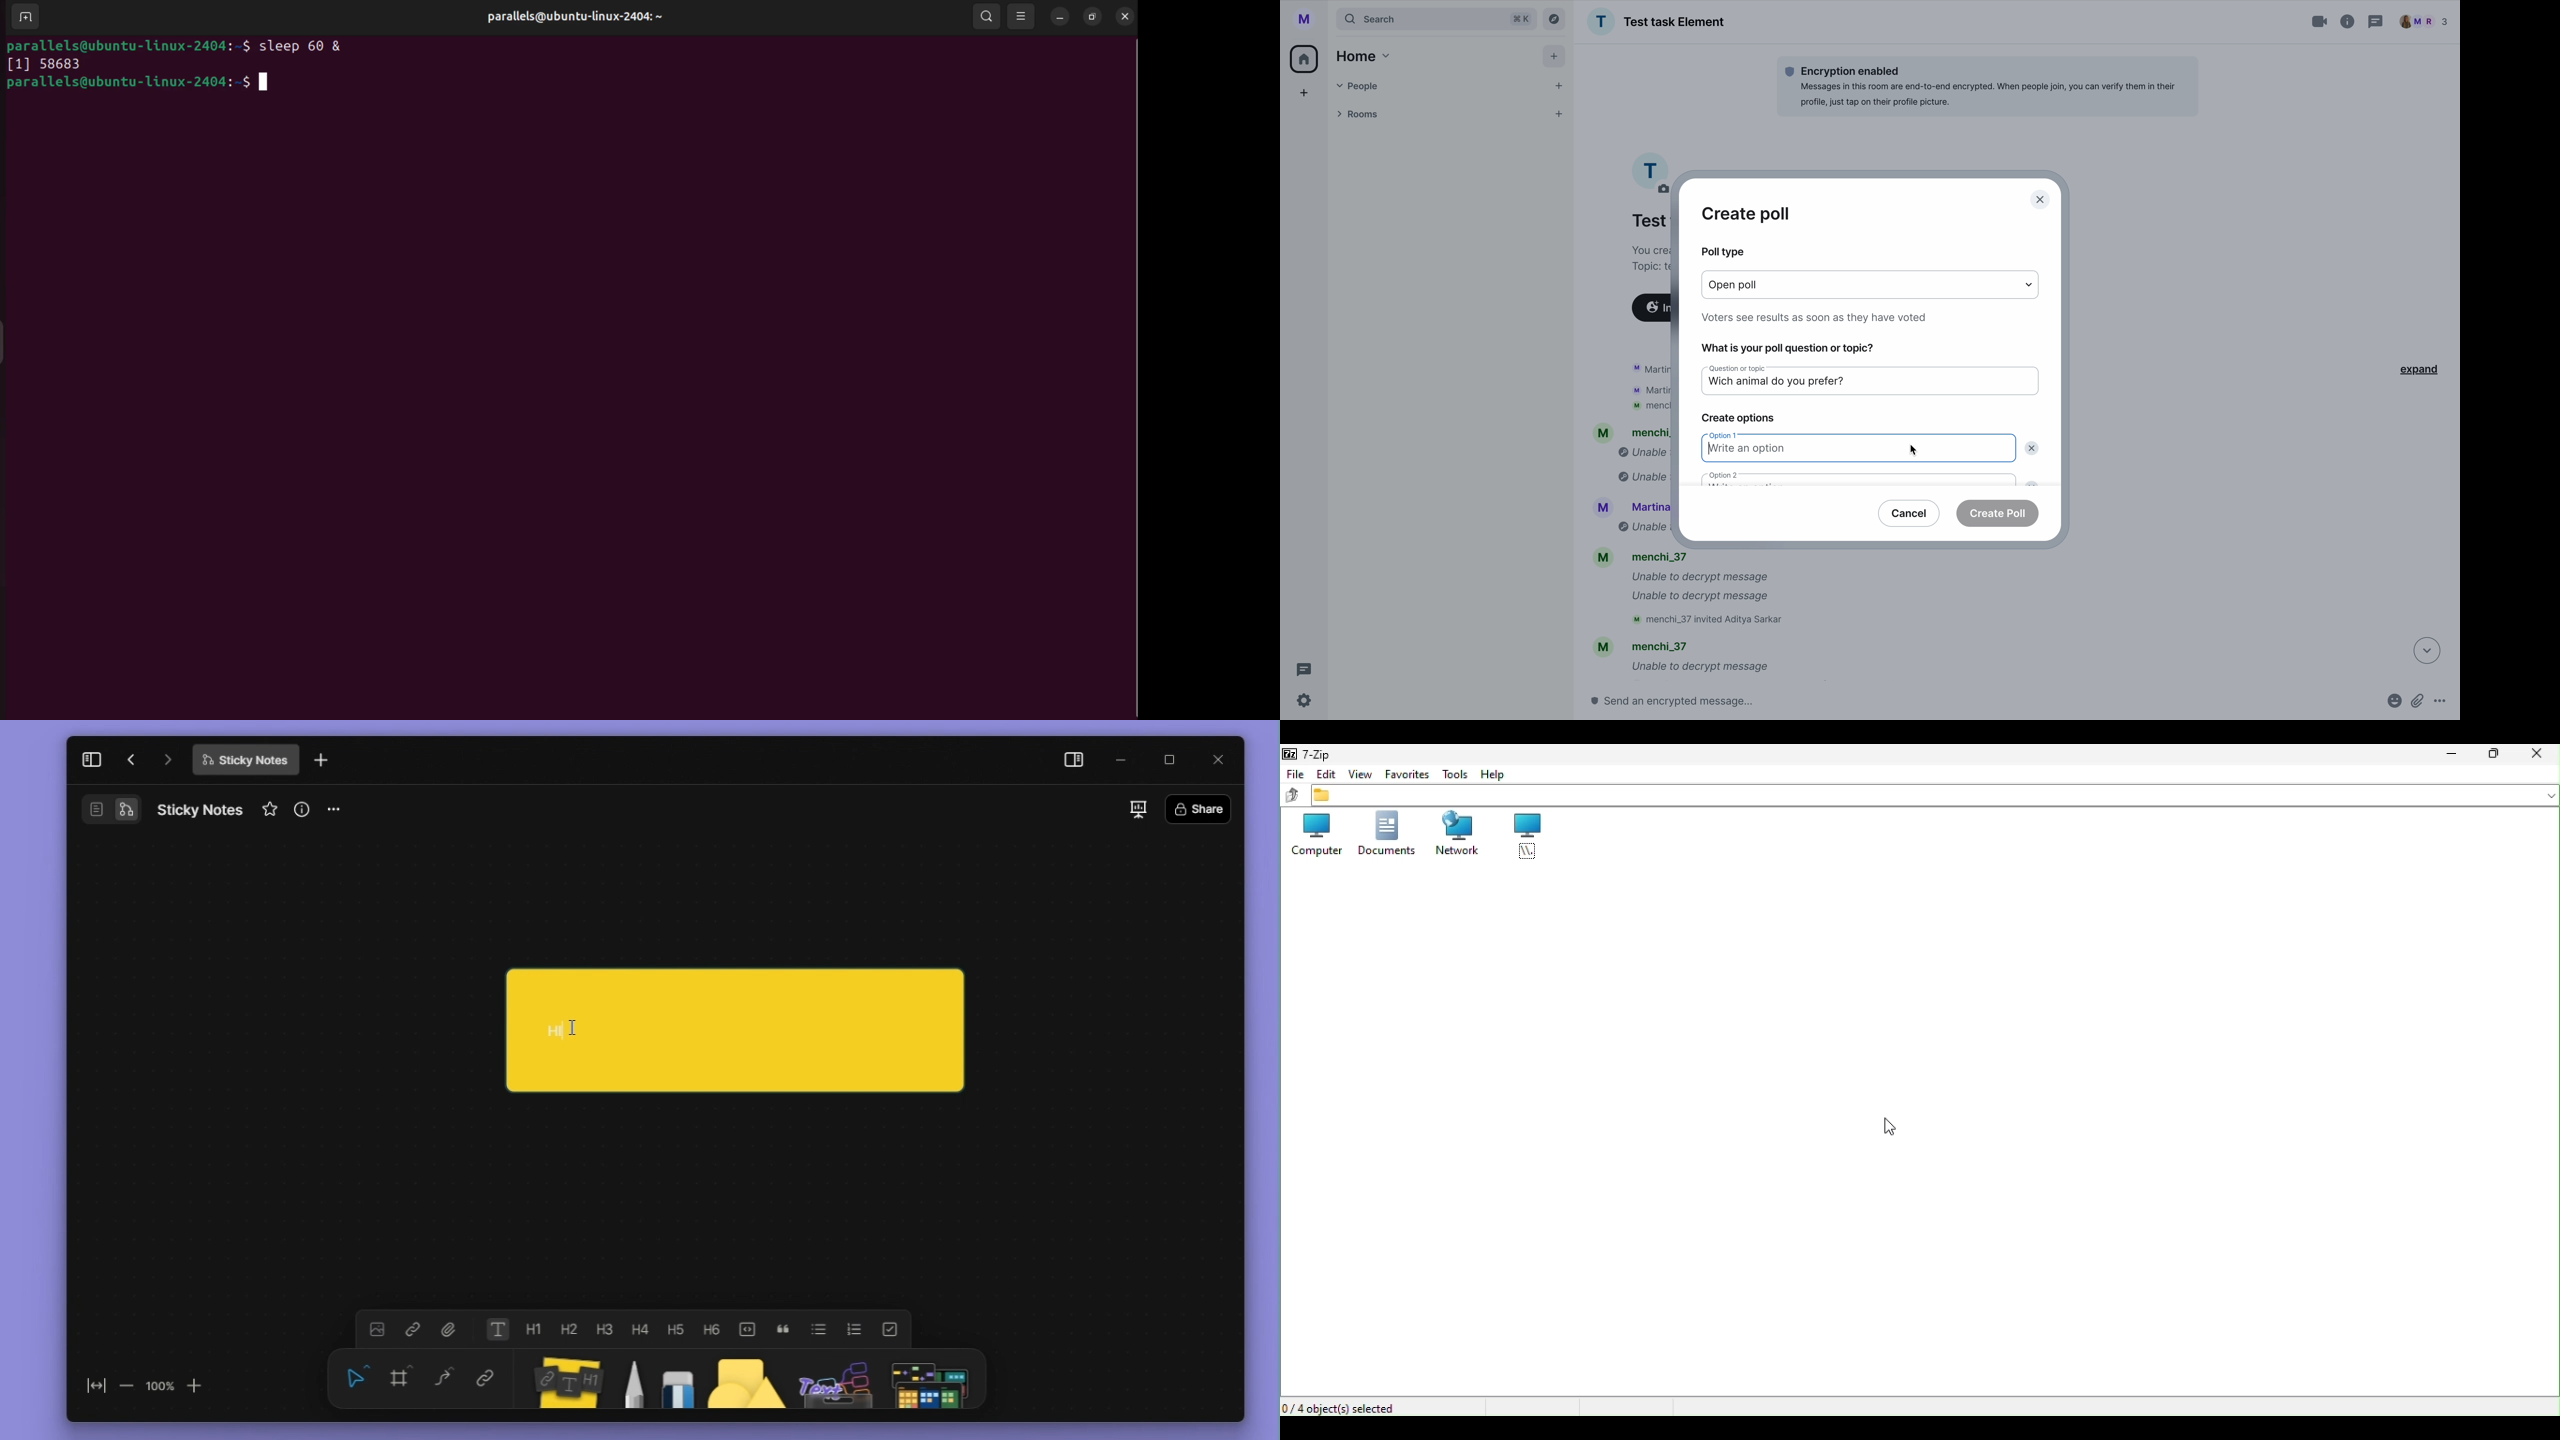 This screenshot has width=2576, height=1456. I want to click on cursor, so click(571, 1026).